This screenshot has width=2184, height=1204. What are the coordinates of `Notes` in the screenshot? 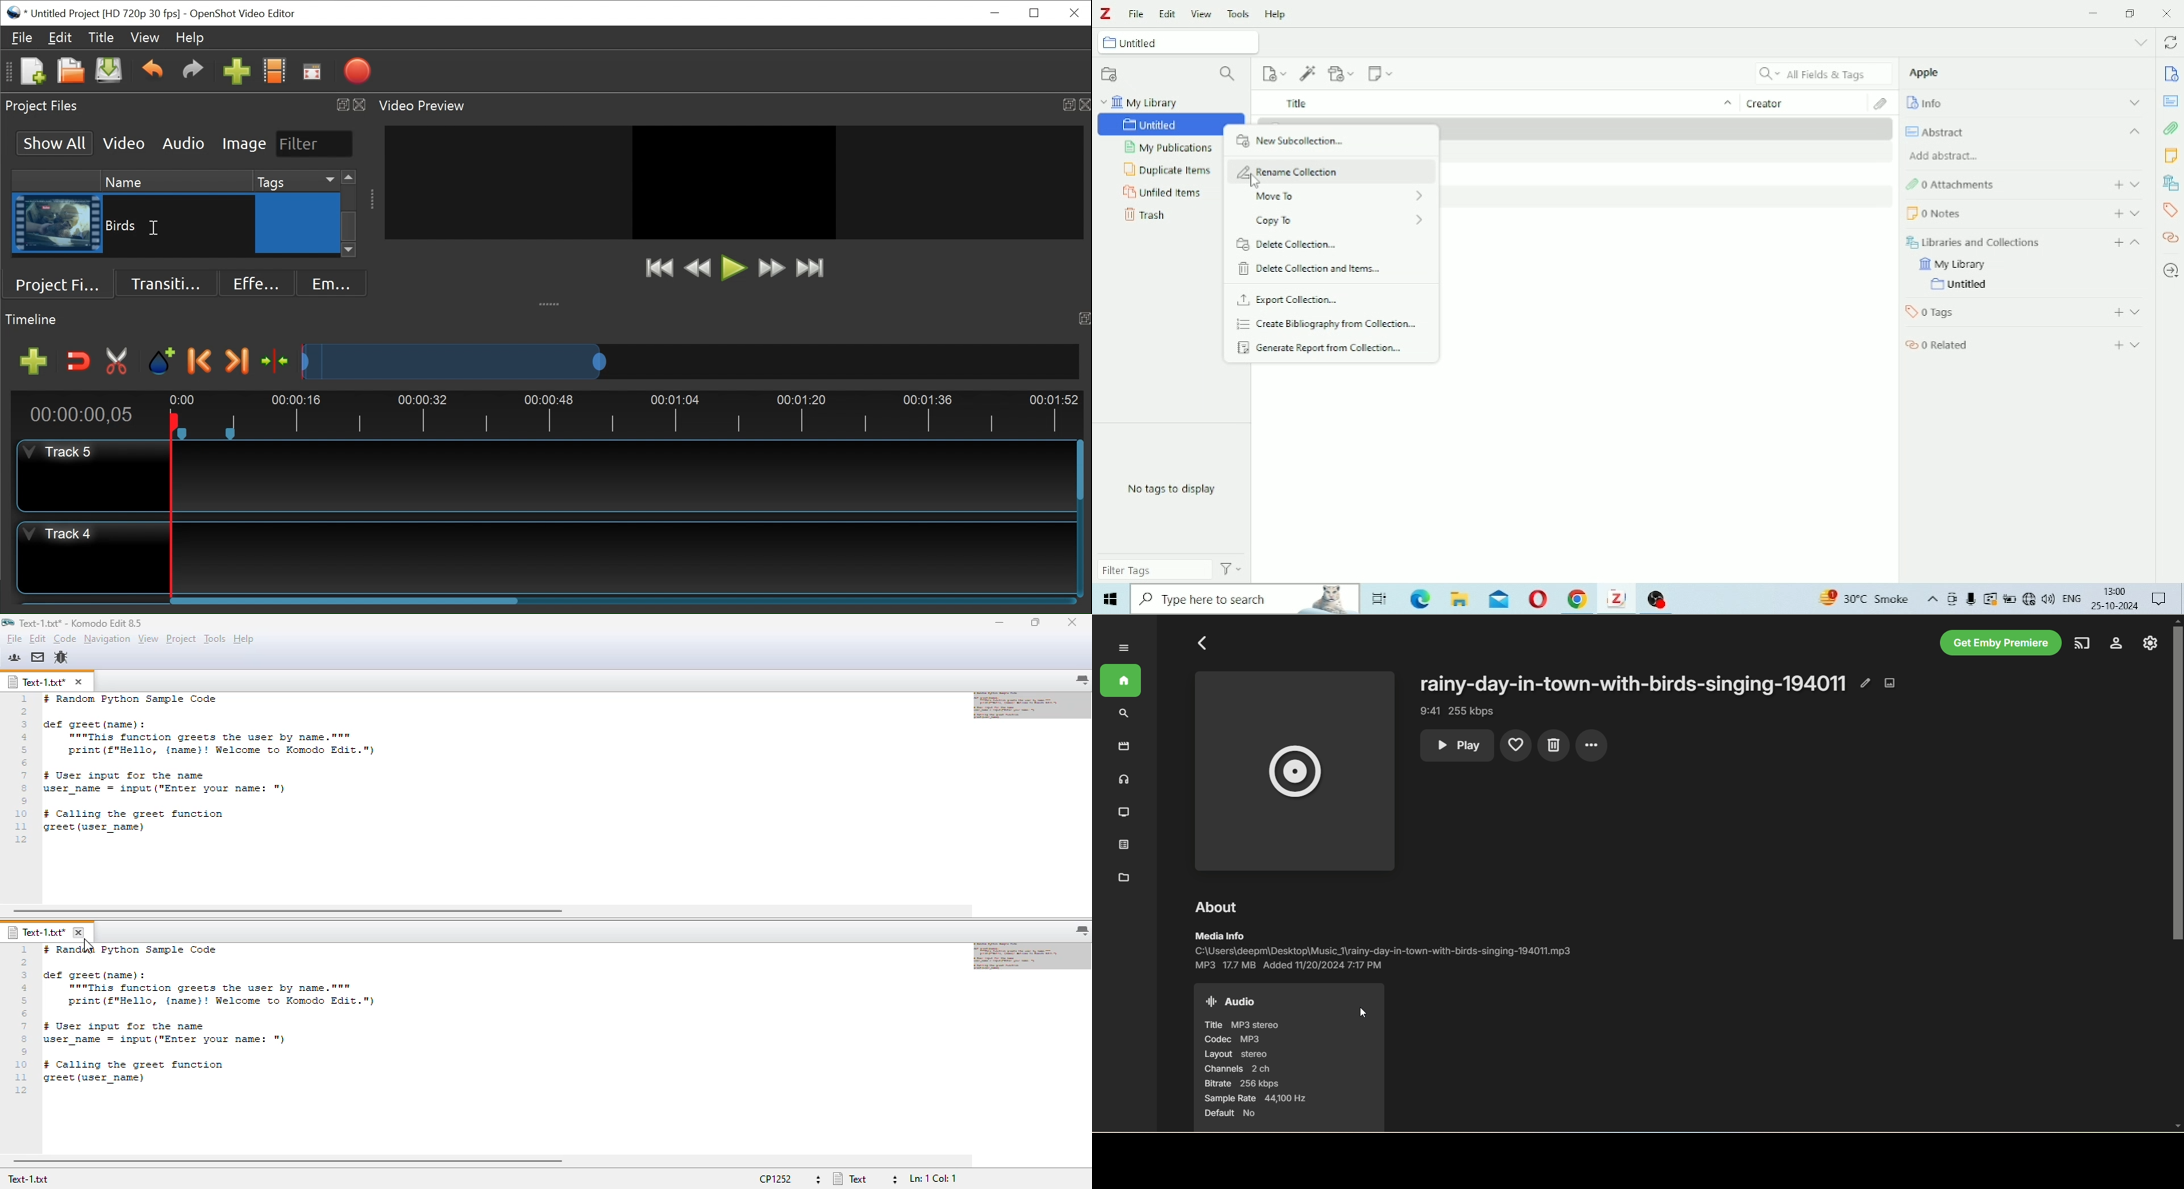 It's located at (2171, 156).